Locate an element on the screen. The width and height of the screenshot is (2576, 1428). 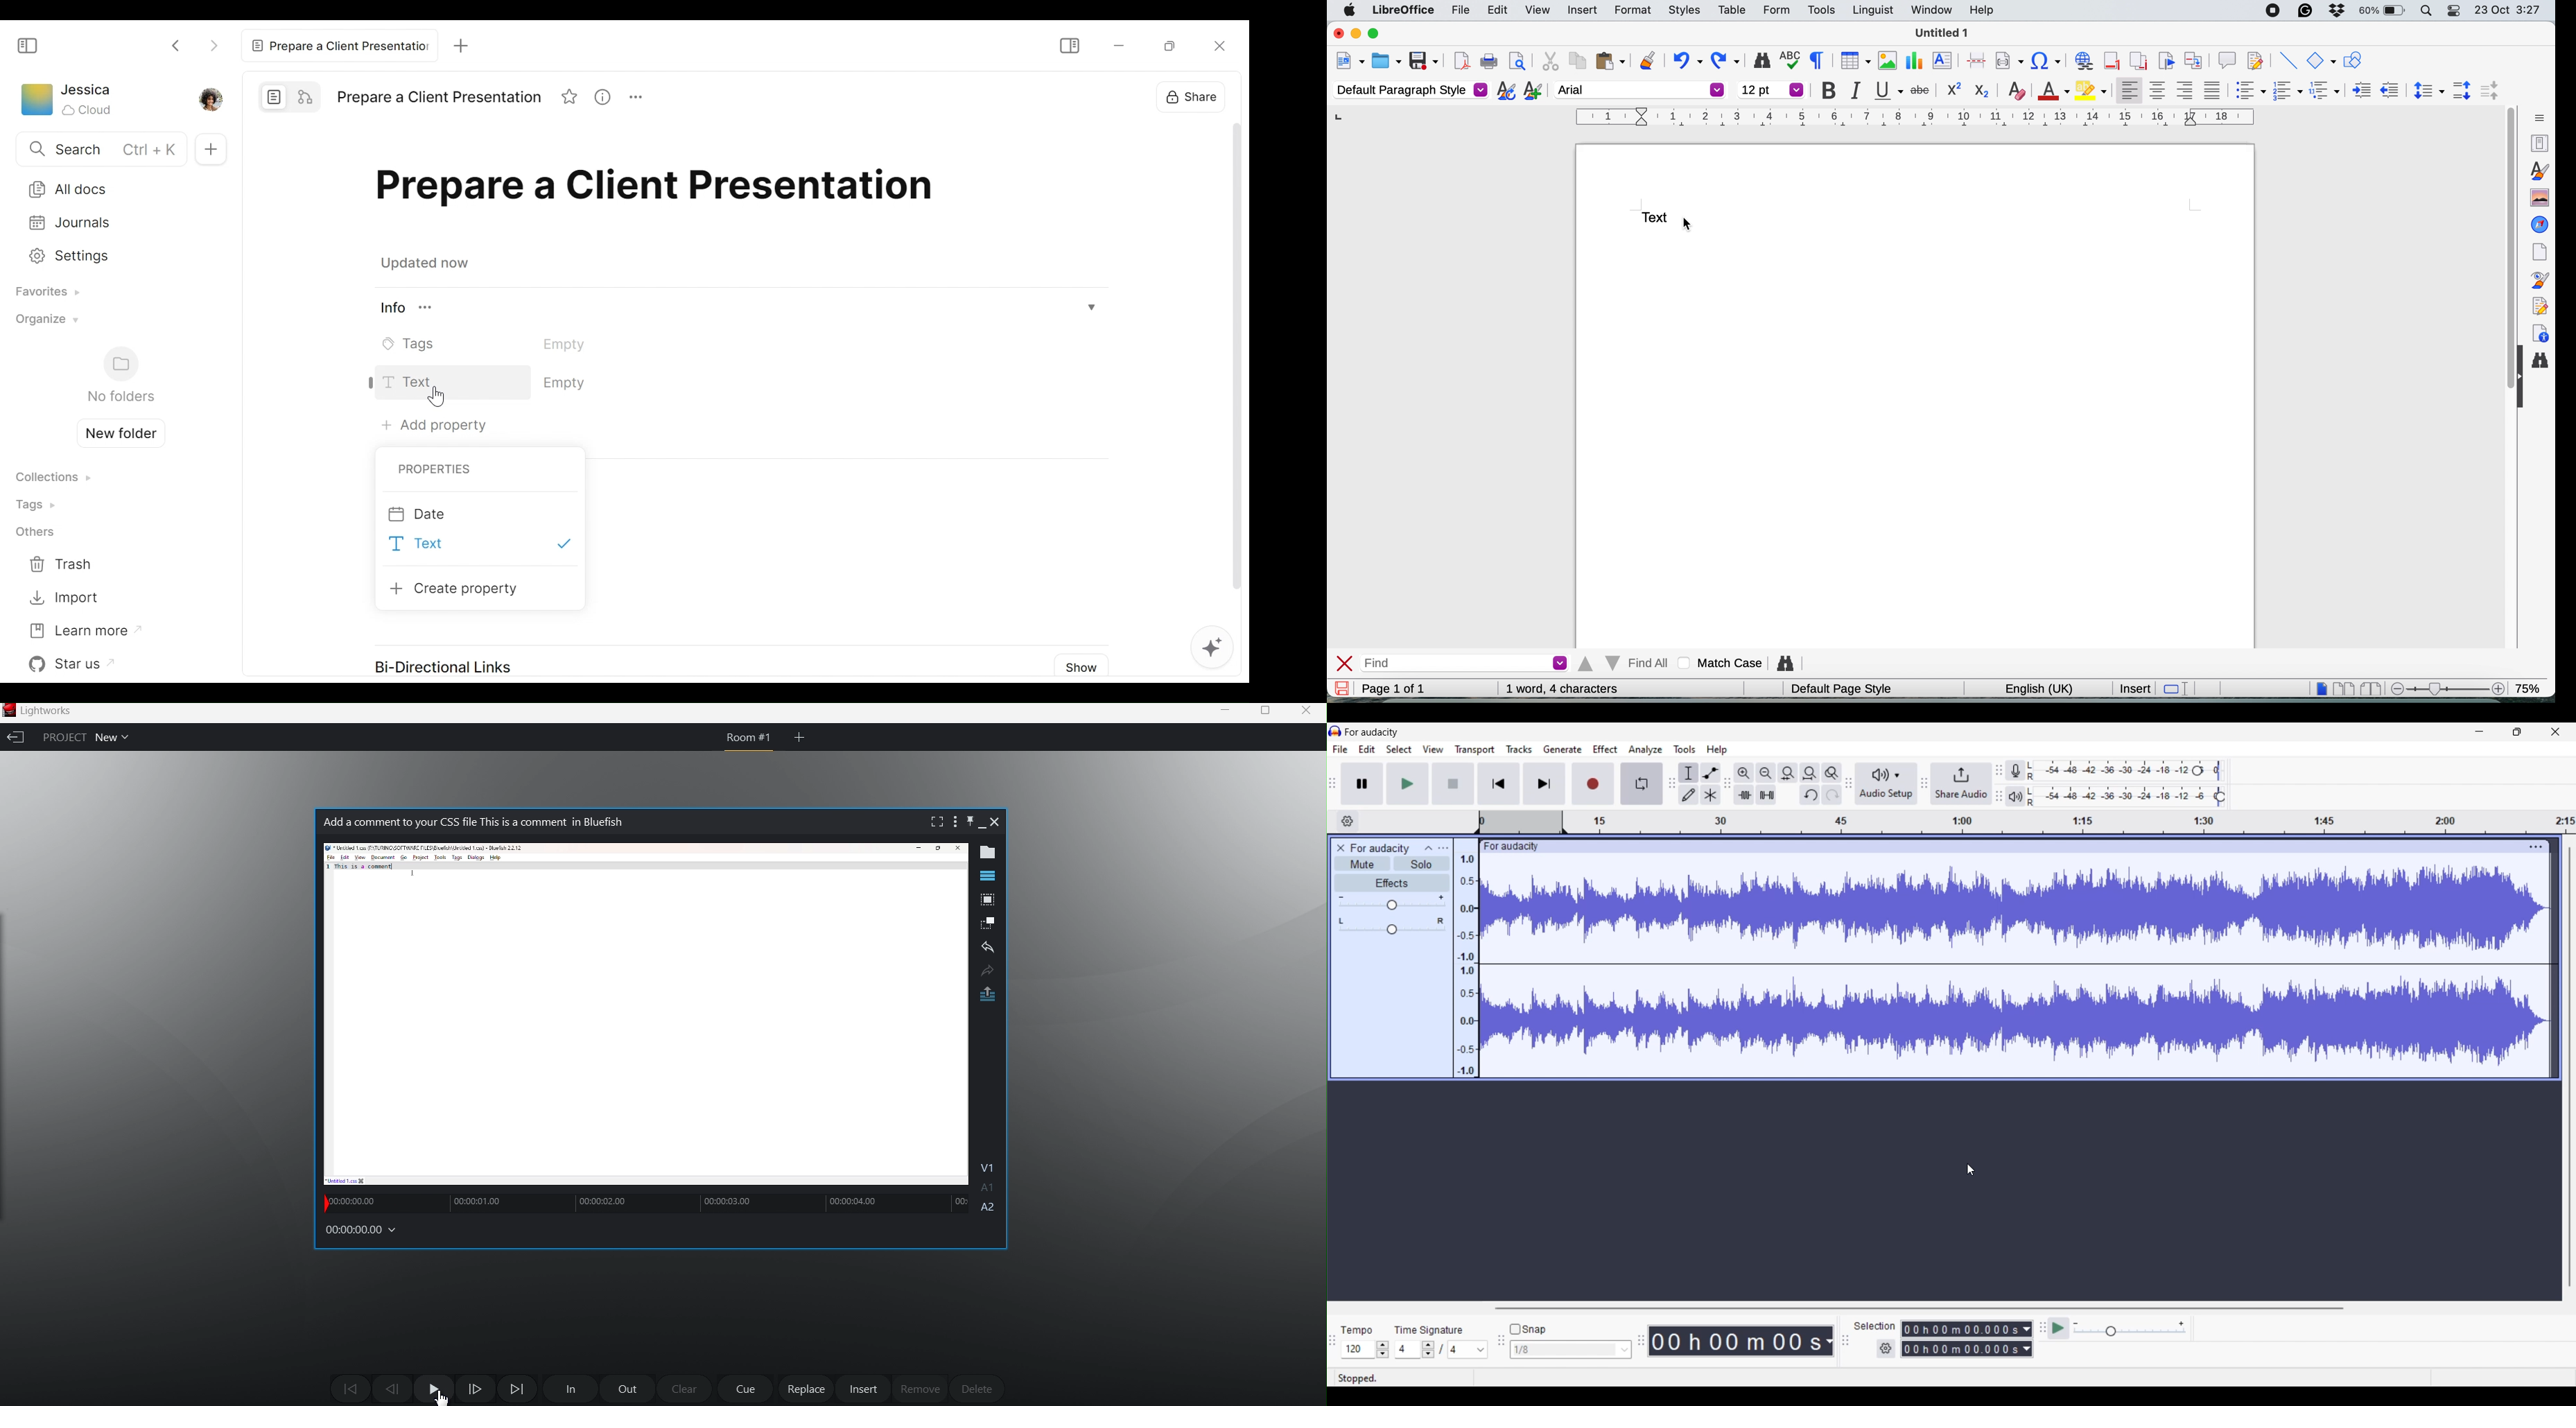
Silence audio selection is located at coordinates (1767, 795).